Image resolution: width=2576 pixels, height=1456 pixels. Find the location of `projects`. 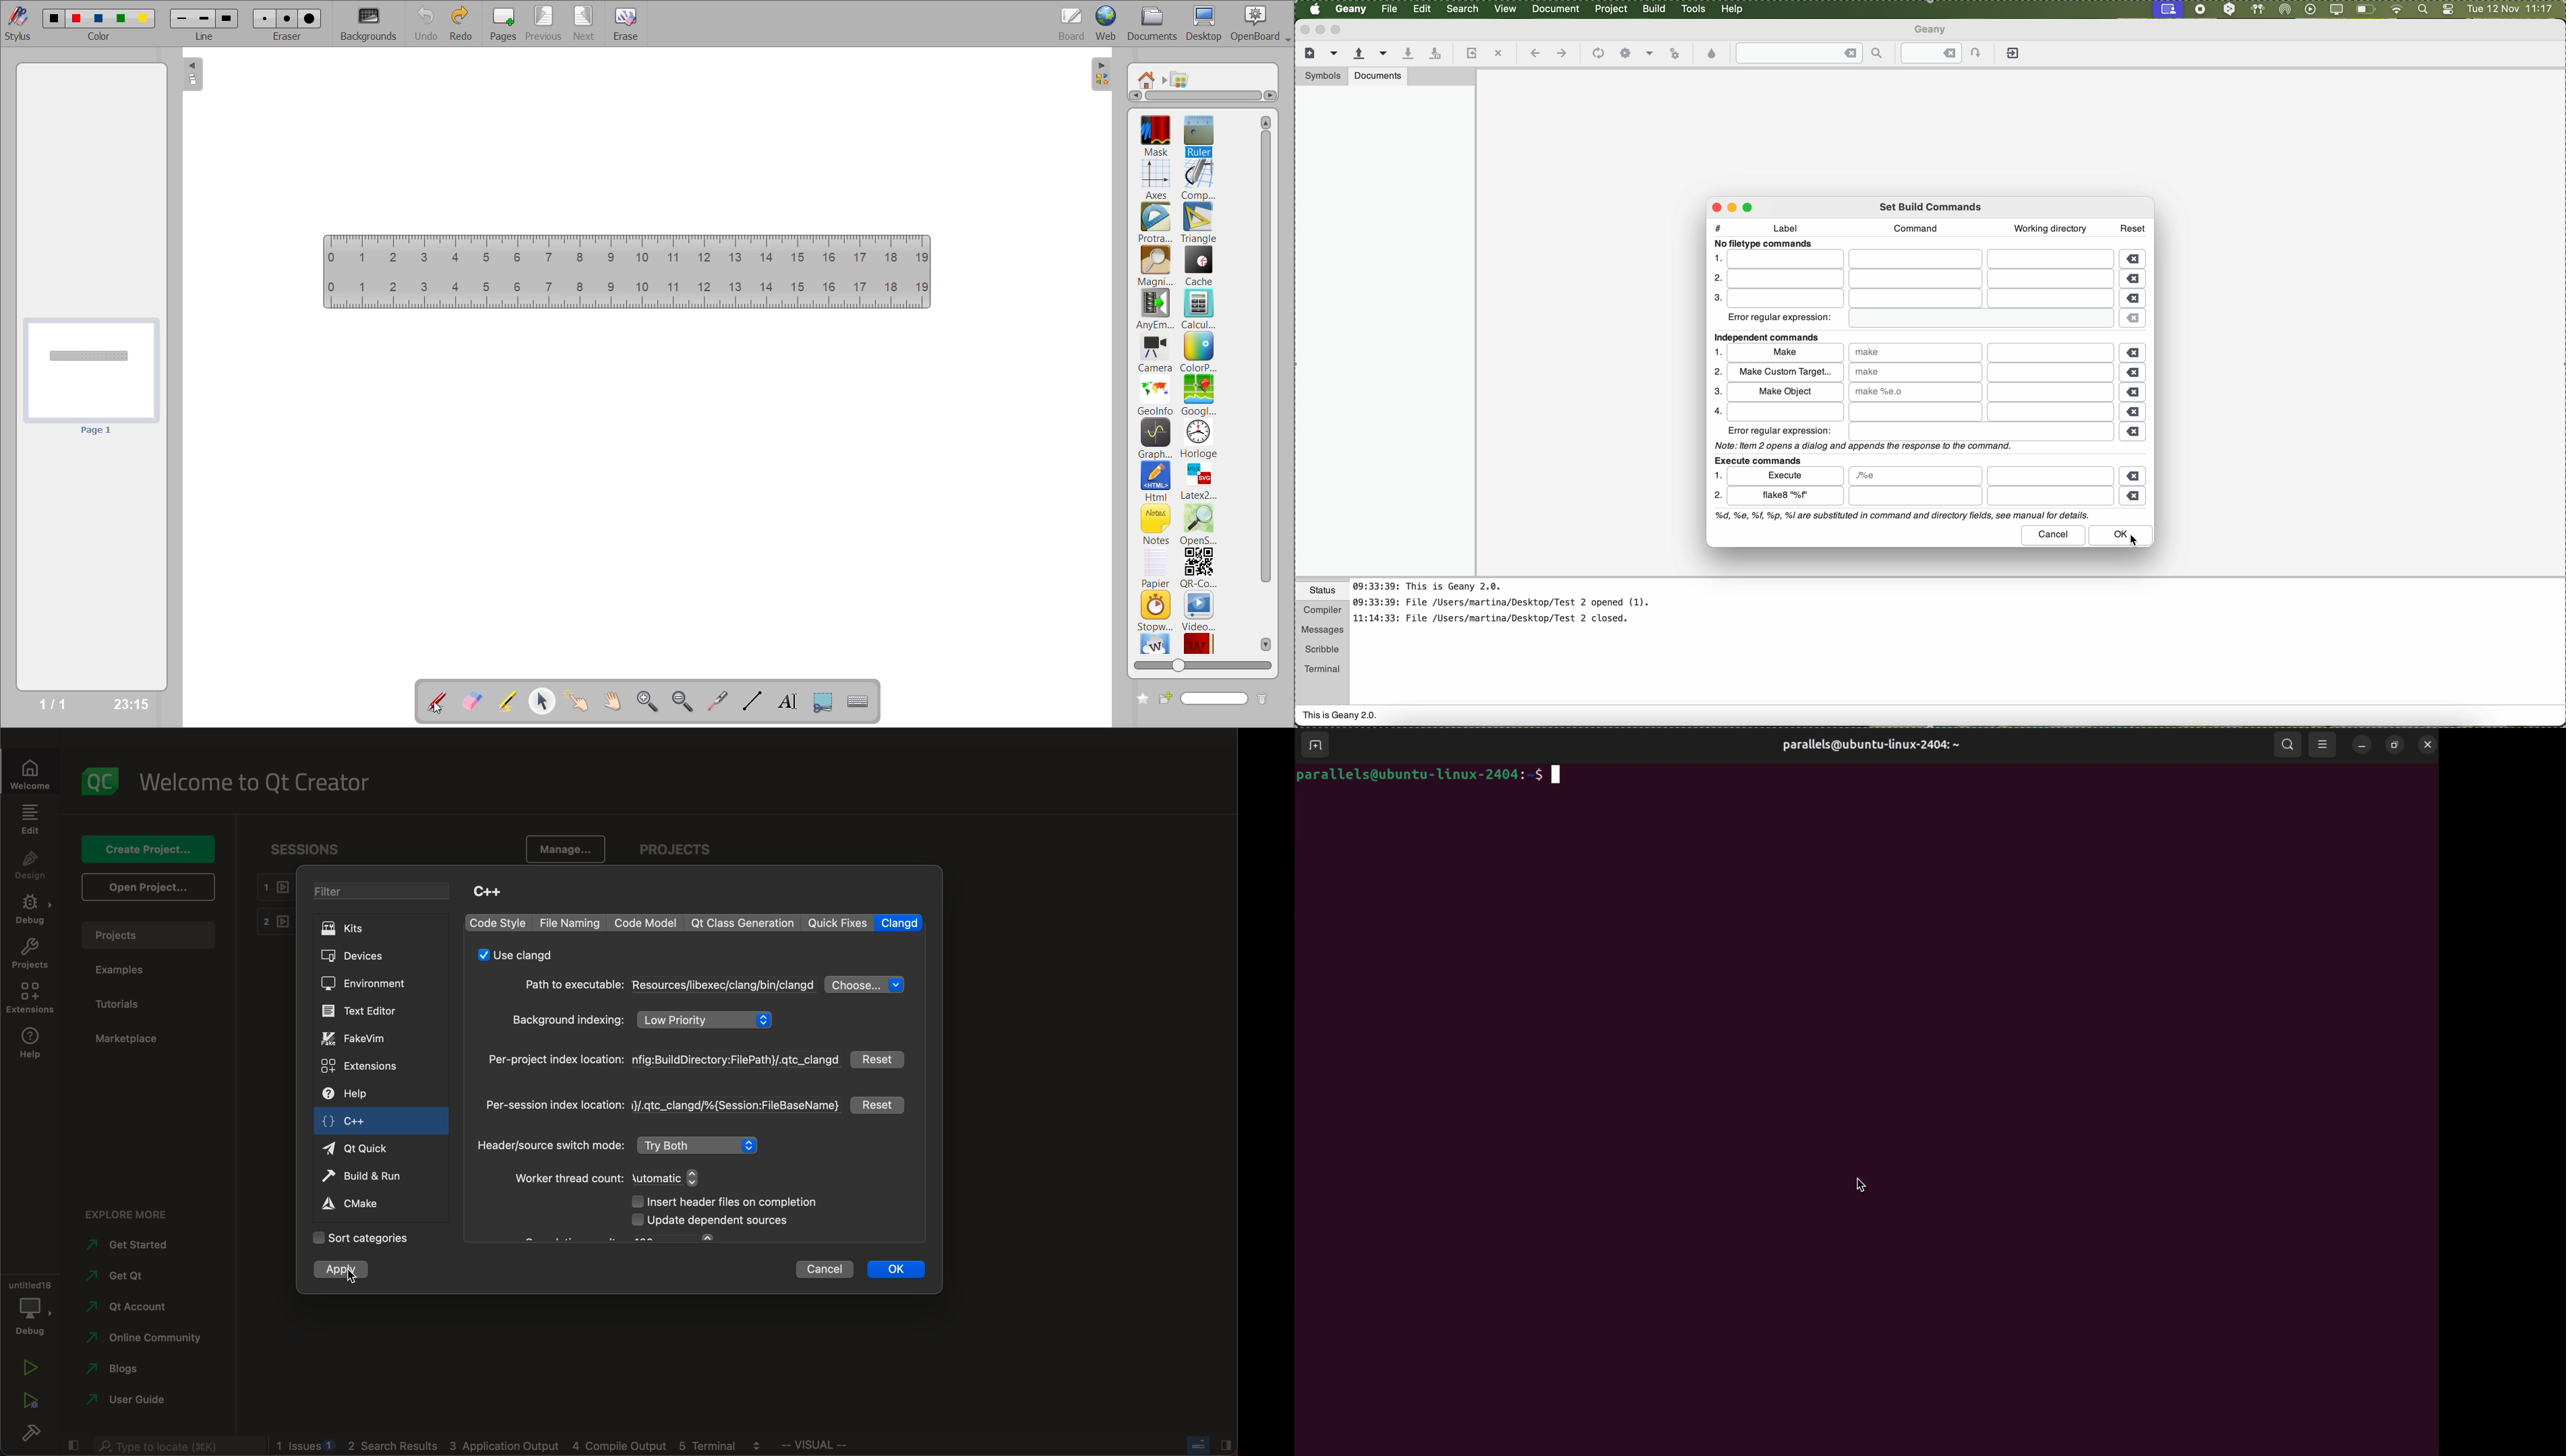

projects is located at coordinates (31, 955).